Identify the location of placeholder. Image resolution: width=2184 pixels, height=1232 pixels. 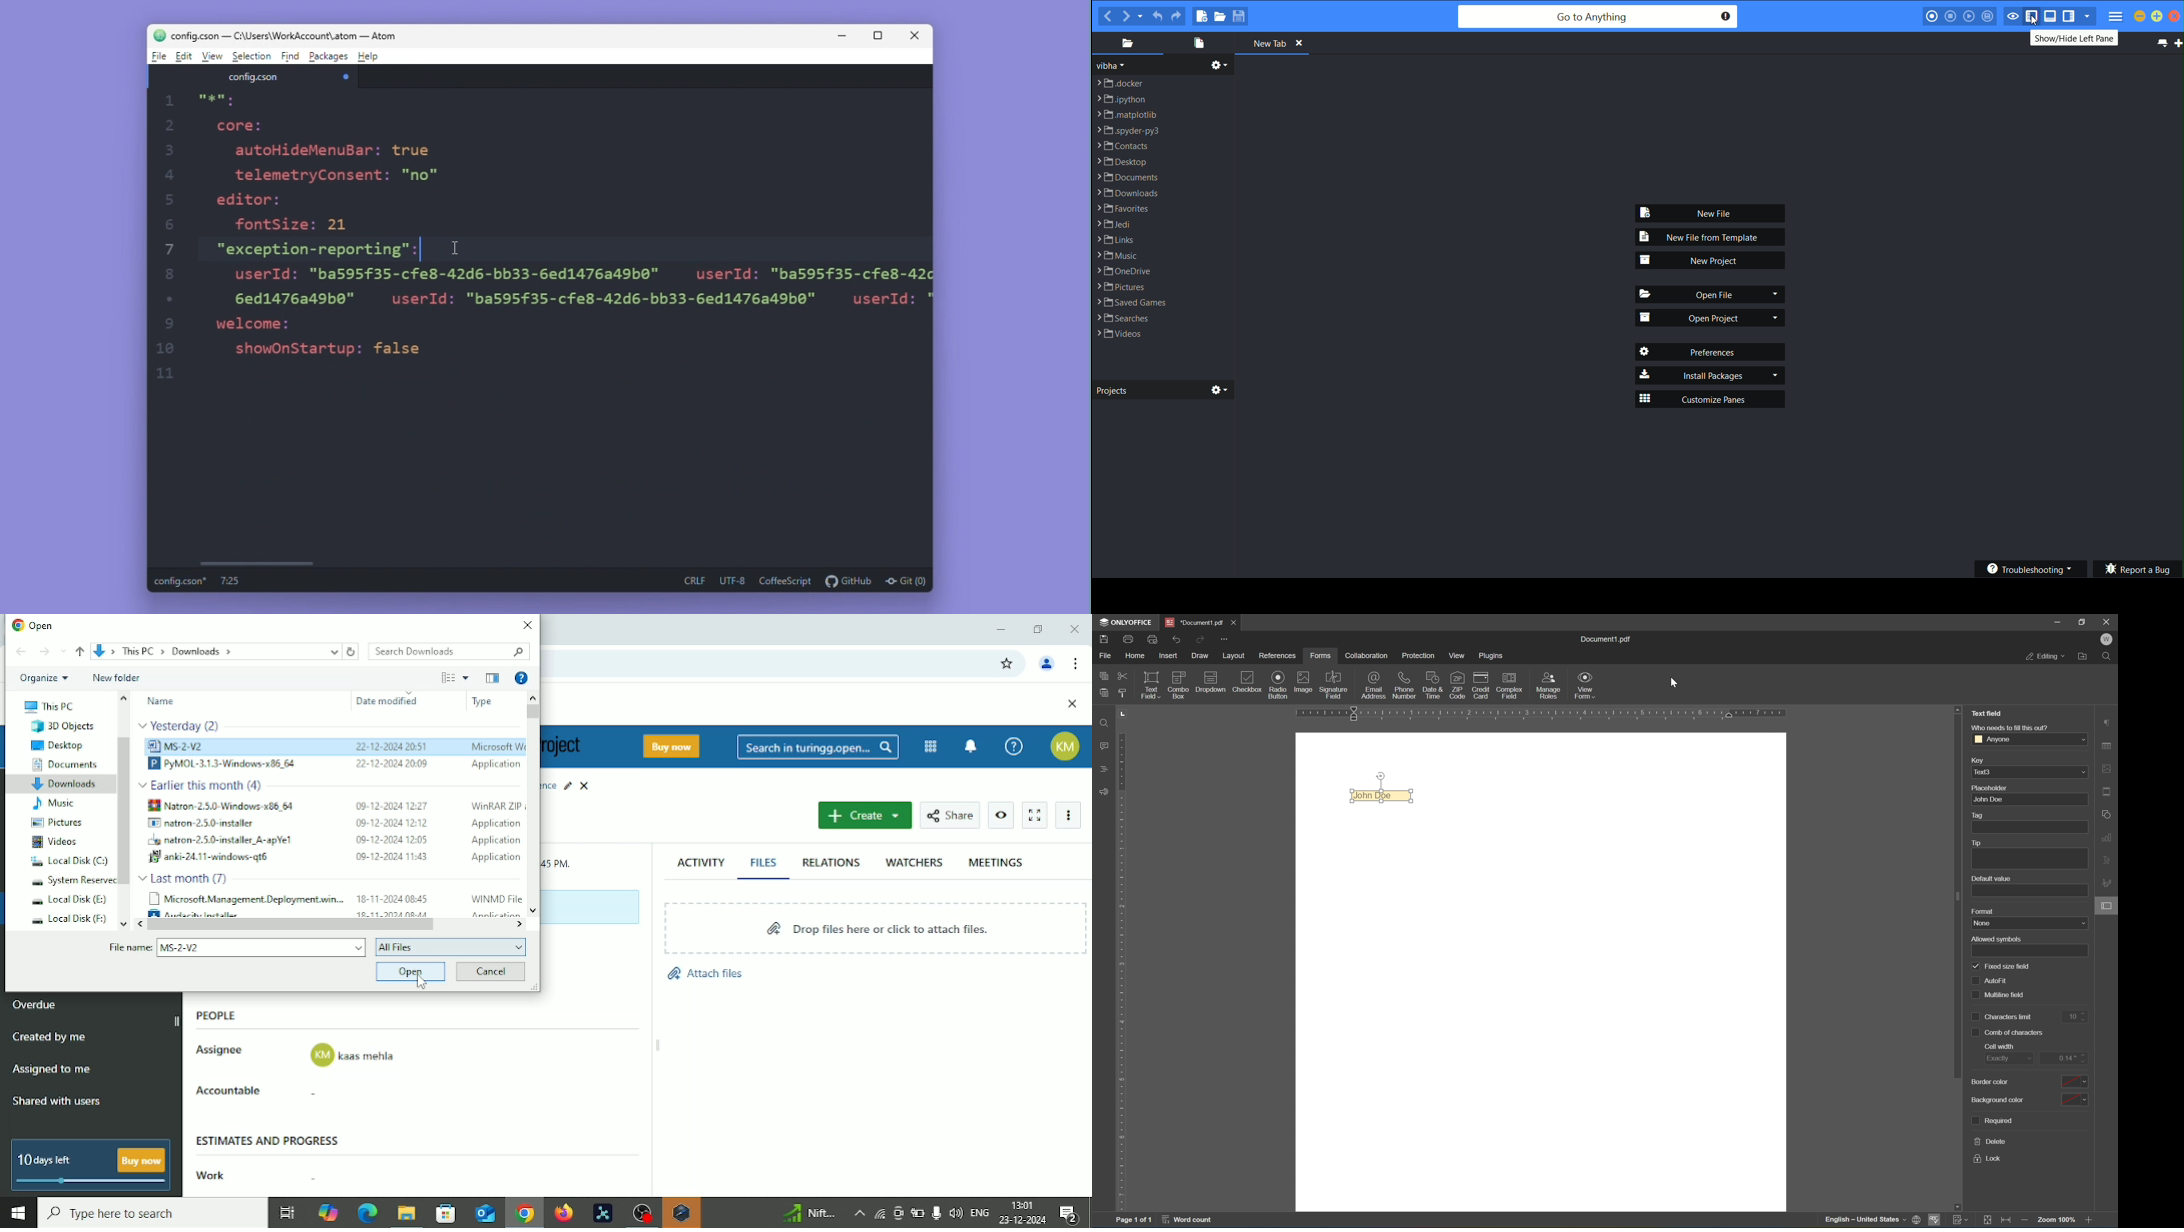
(2012, 786).